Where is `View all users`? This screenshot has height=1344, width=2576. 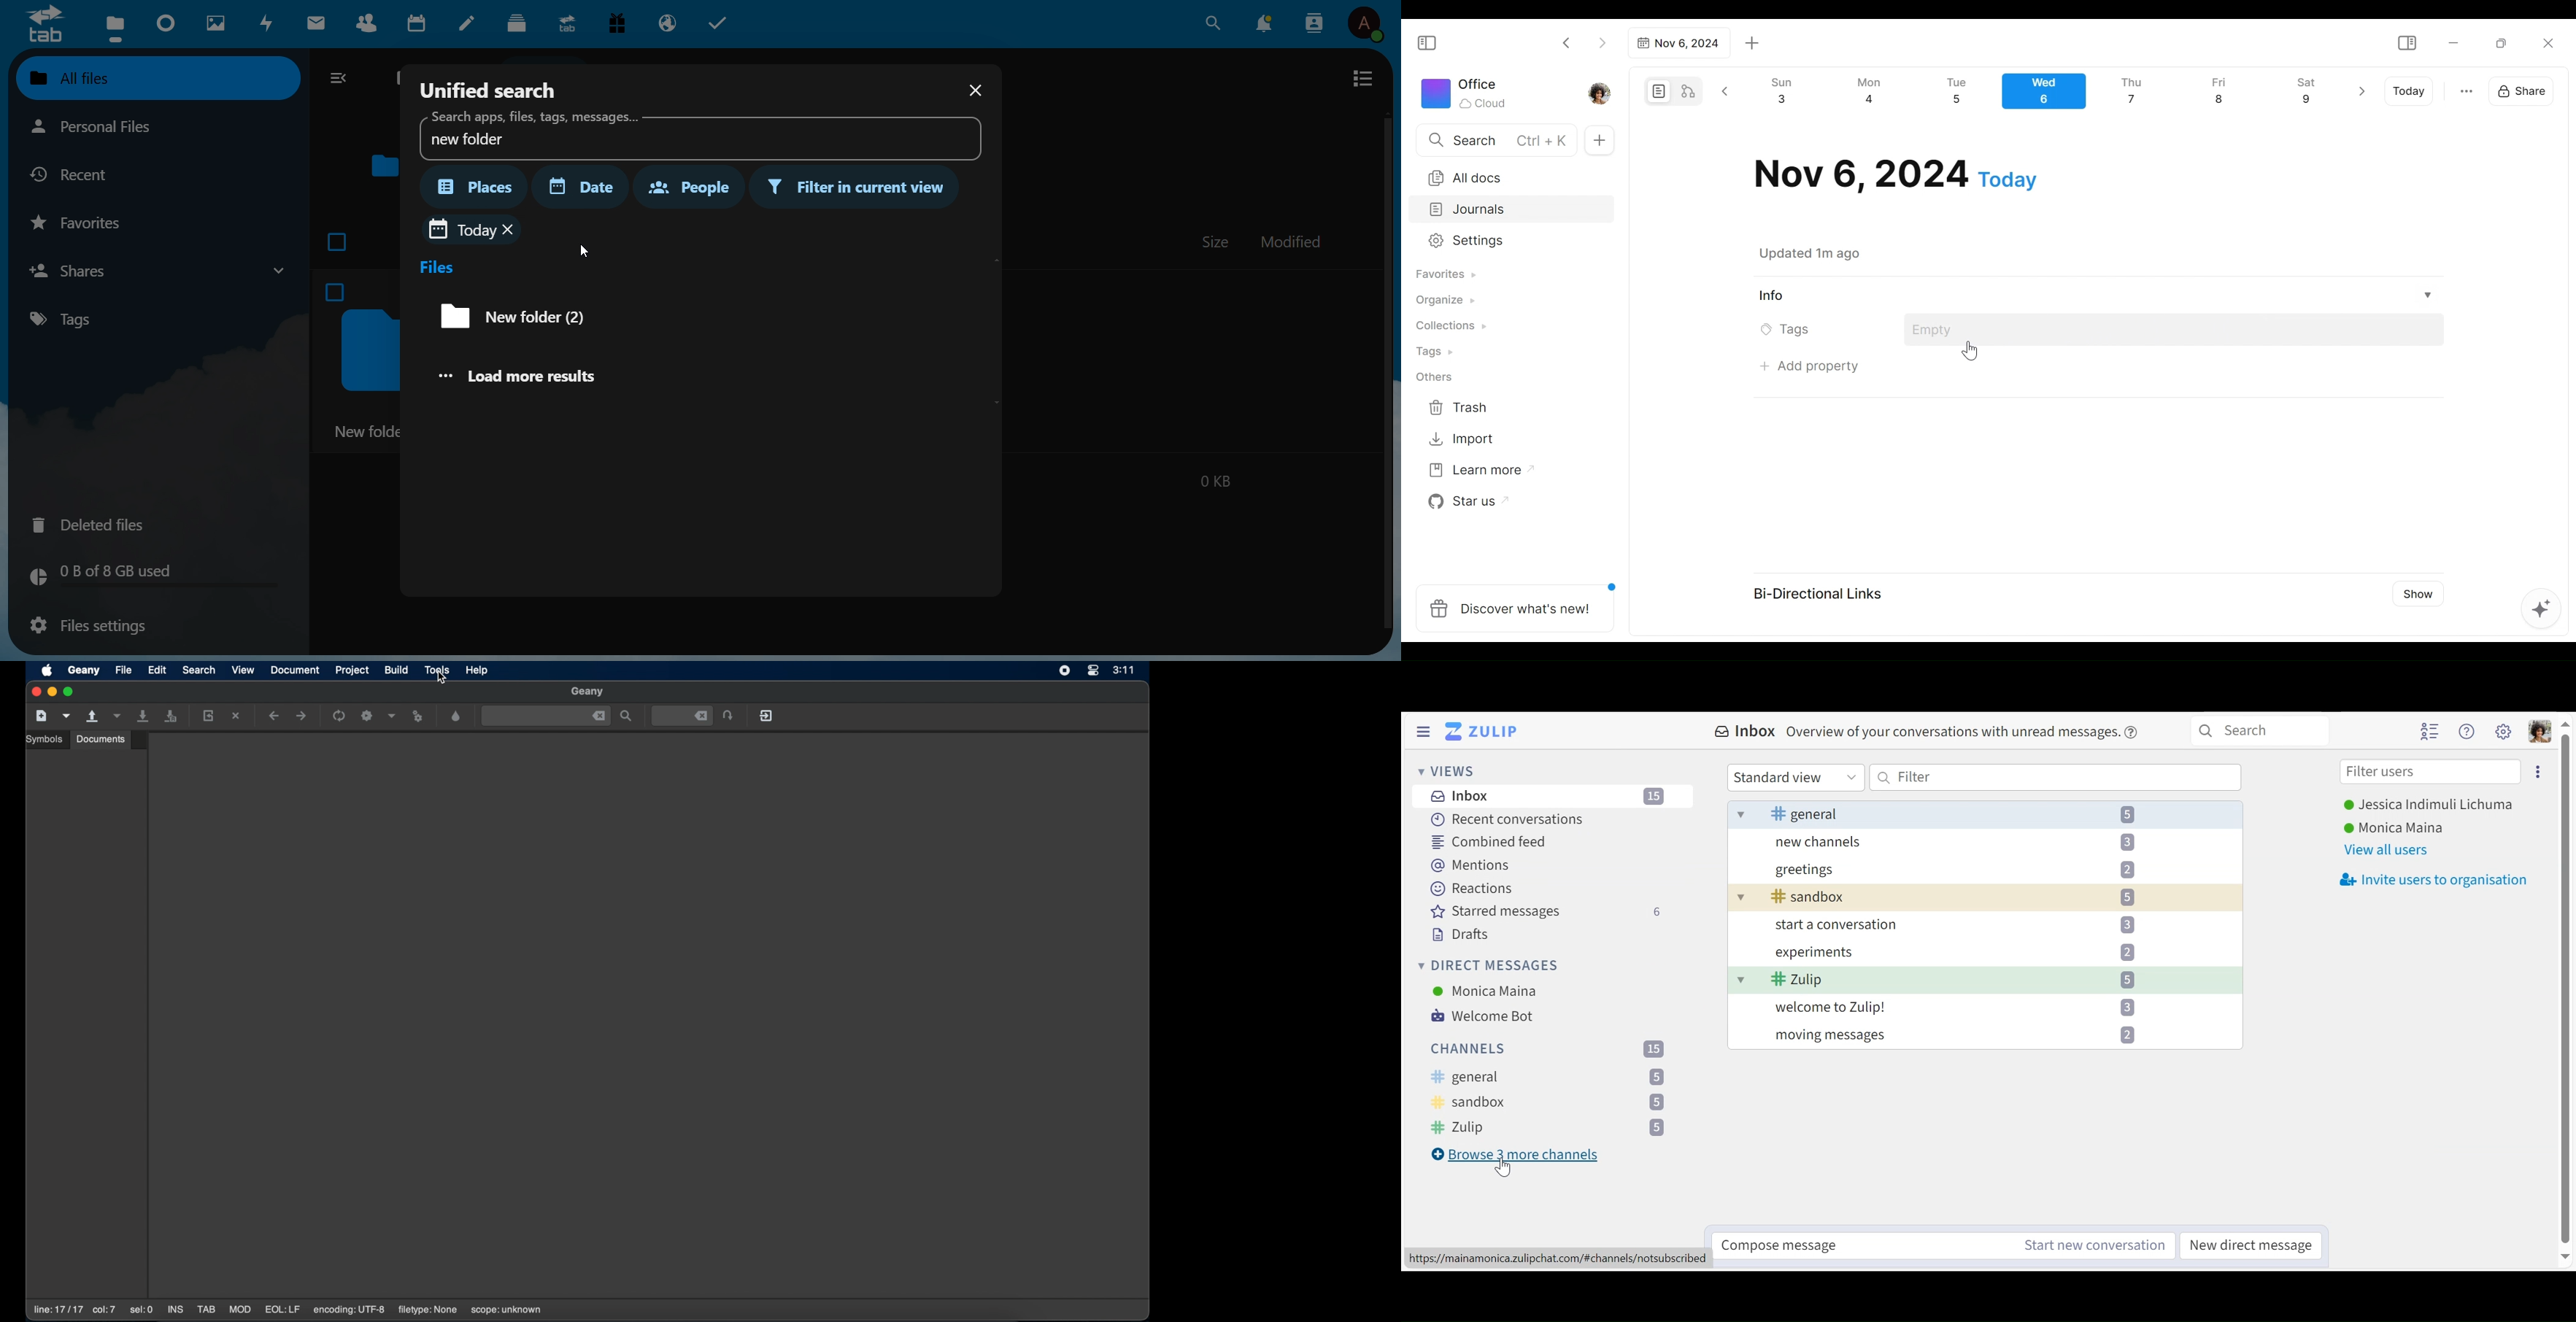 View all users is located at coordinates (2386, 851).